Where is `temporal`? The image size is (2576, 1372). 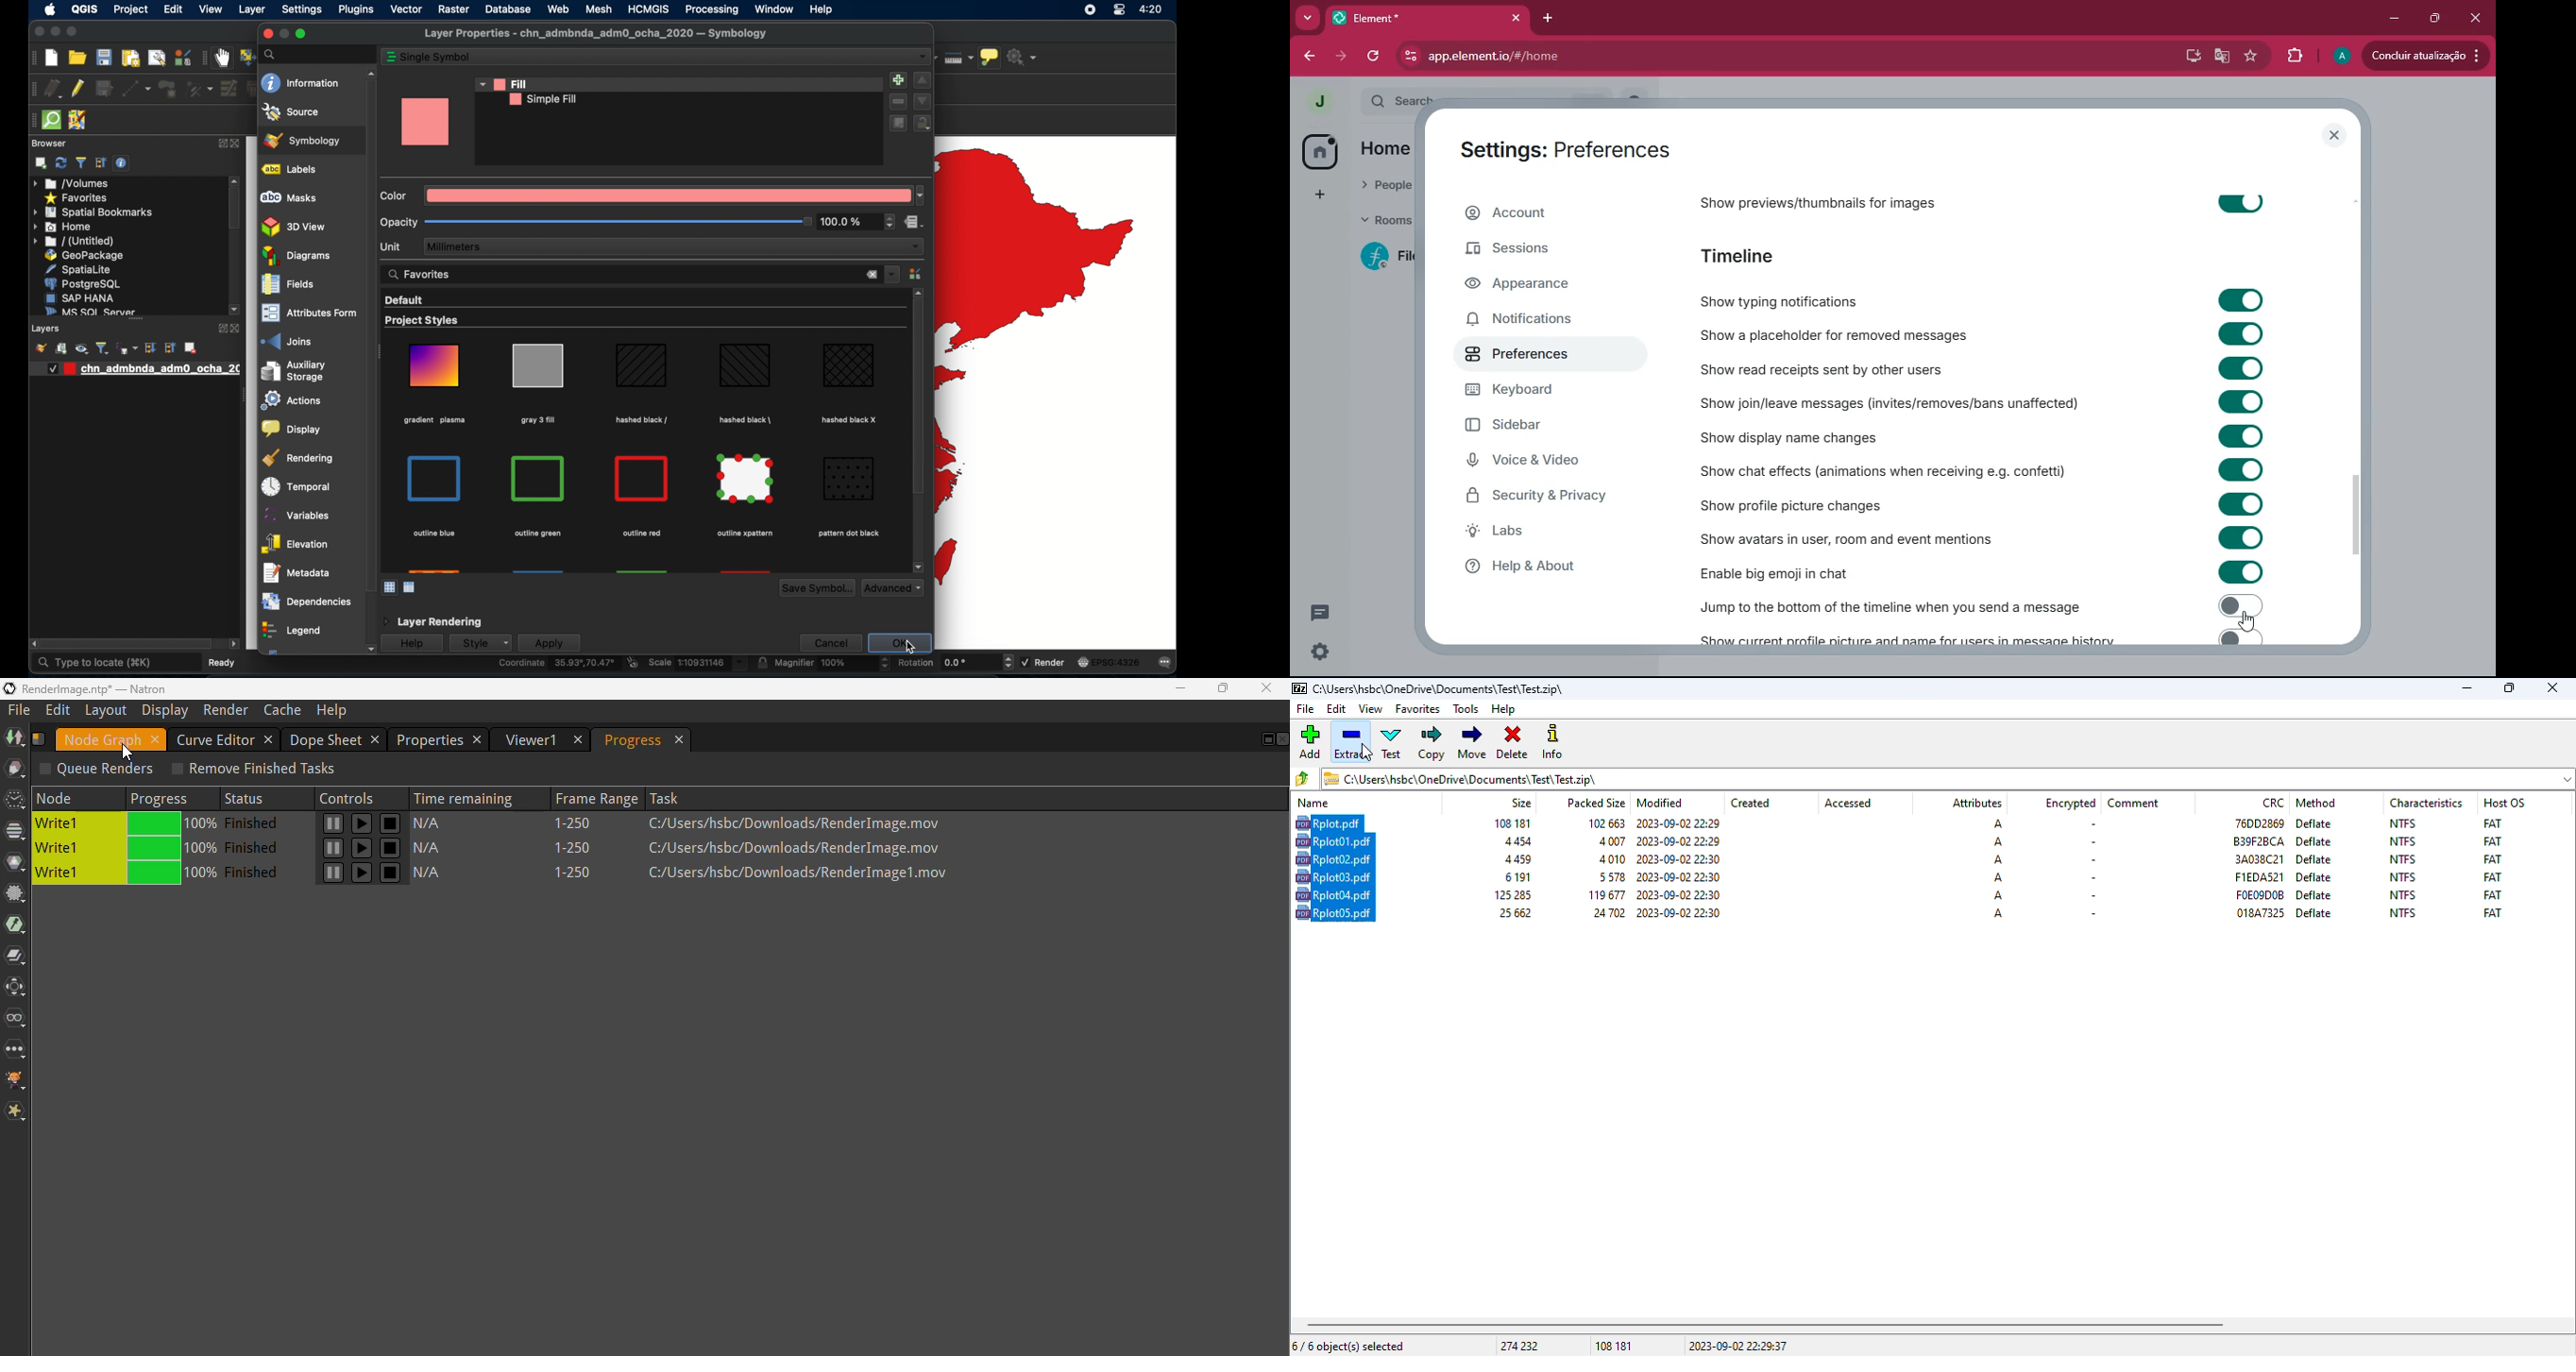
temporal is located at coordinates (293, 487).